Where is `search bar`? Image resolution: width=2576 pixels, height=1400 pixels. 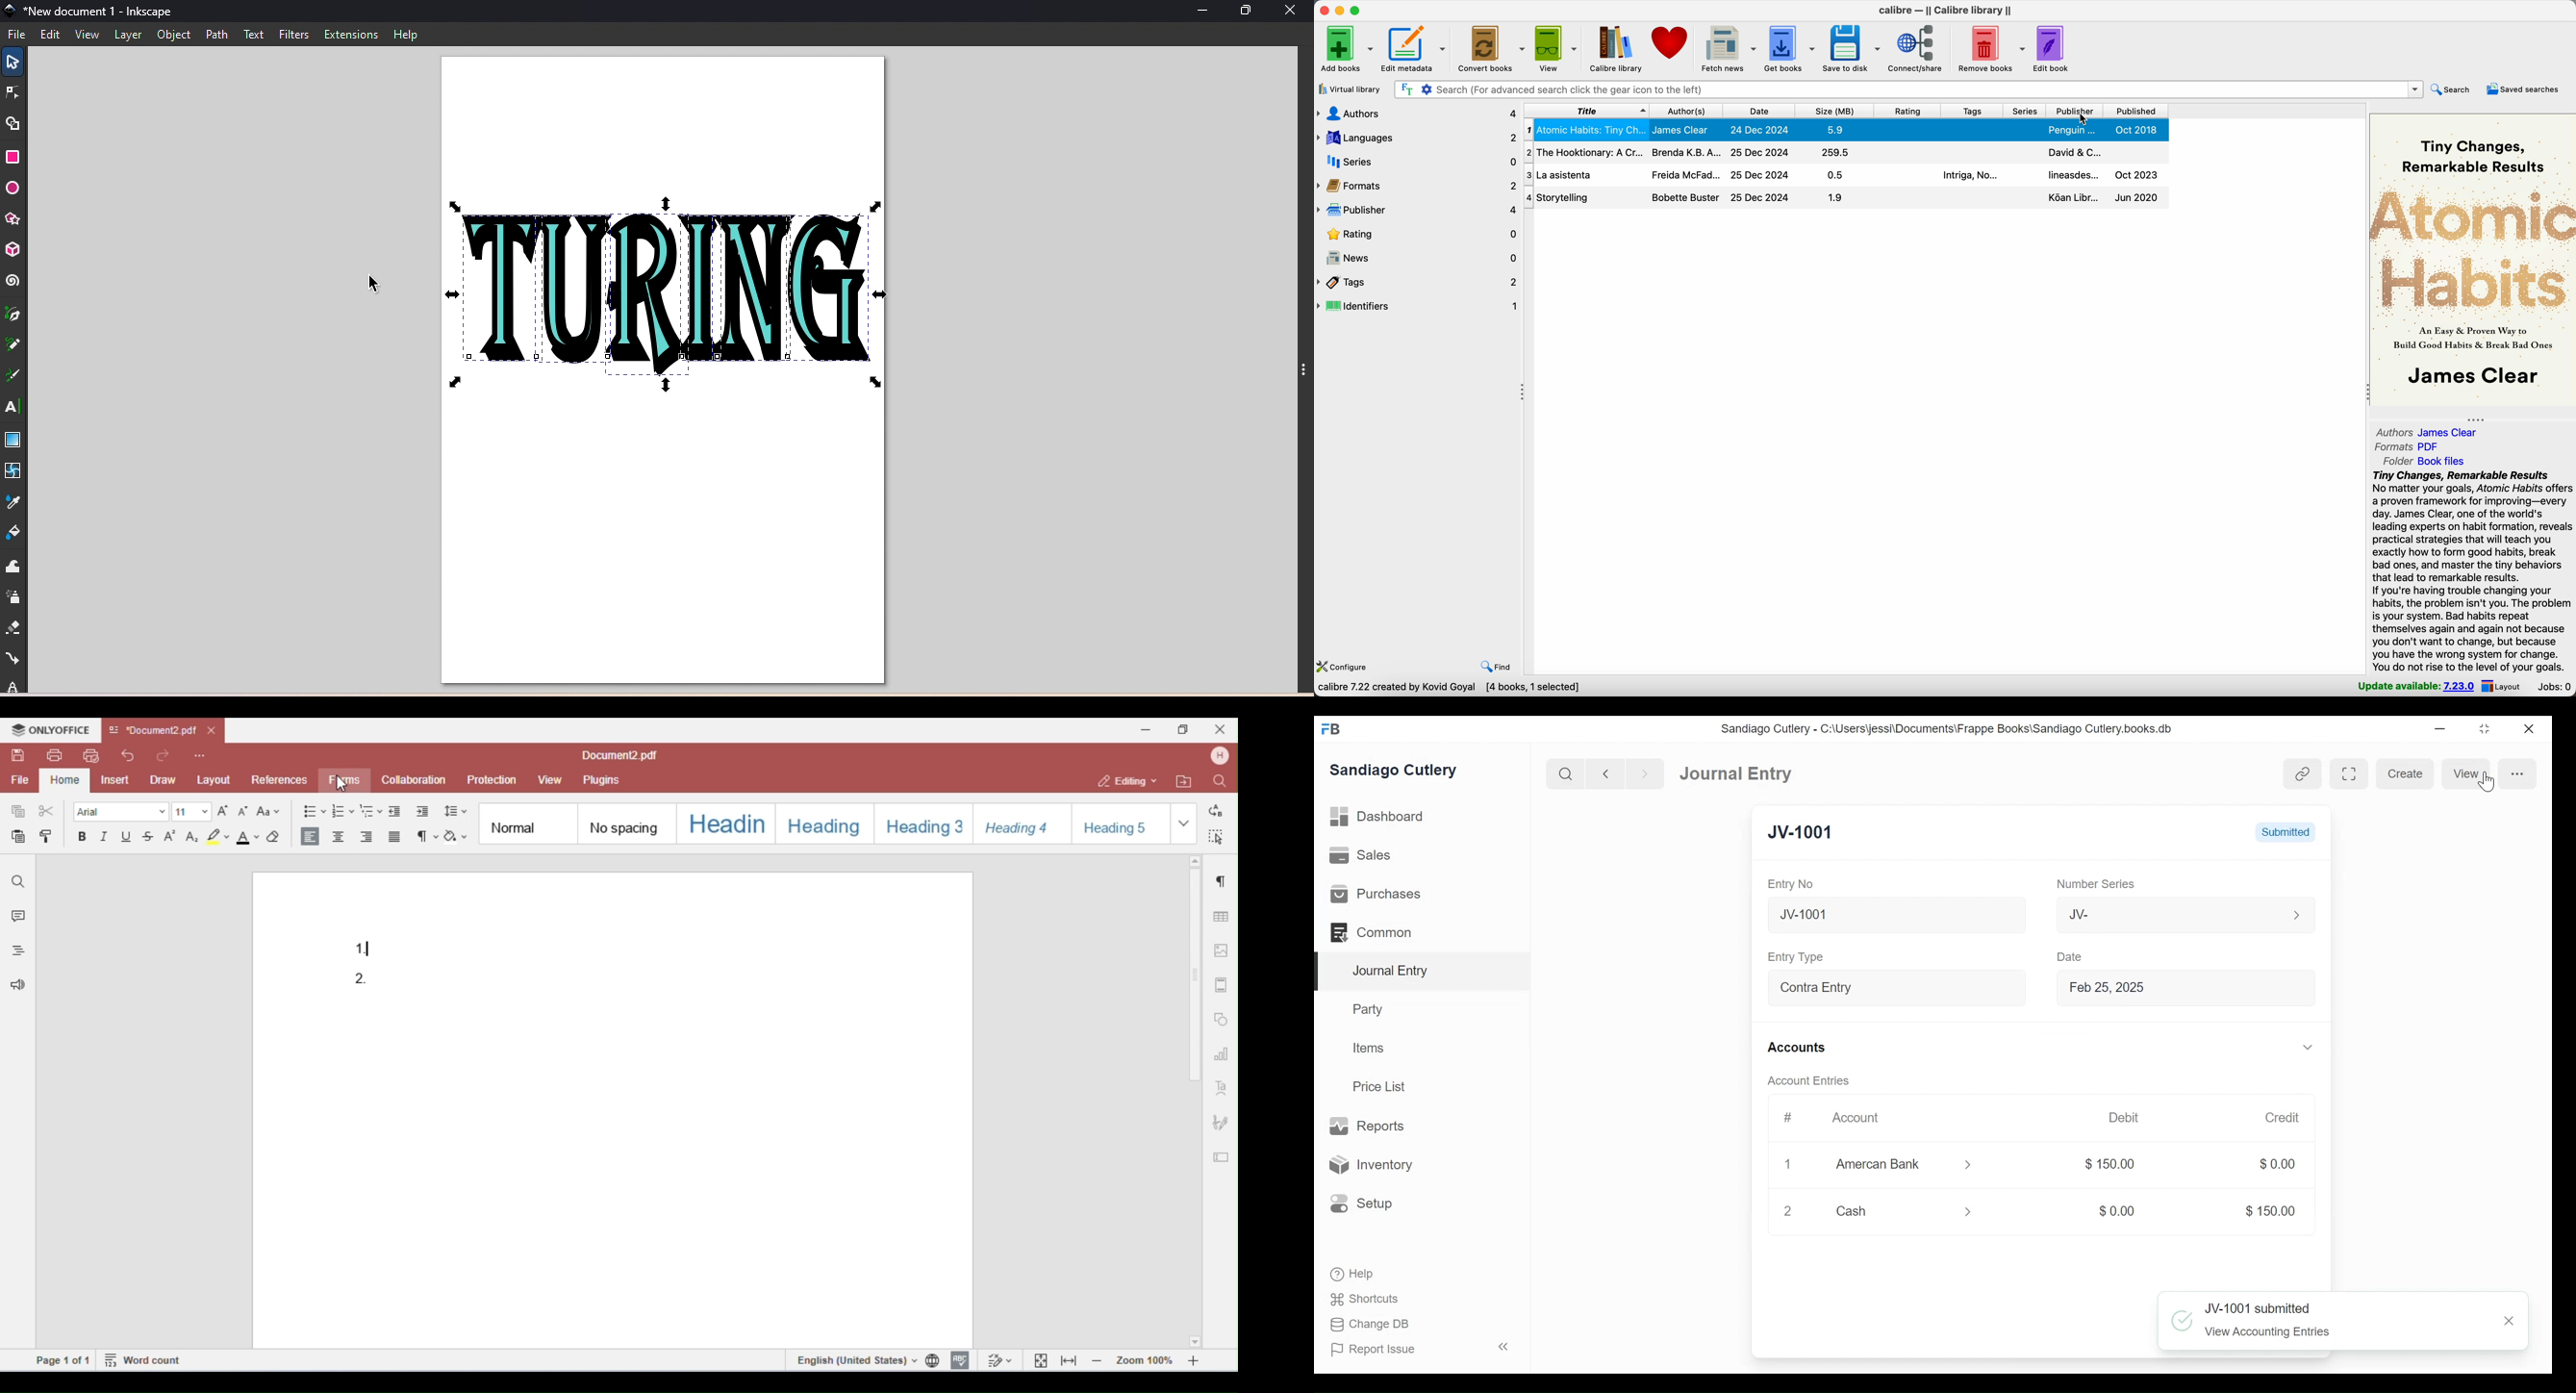
search bar is located at coordinates (1910, 89).